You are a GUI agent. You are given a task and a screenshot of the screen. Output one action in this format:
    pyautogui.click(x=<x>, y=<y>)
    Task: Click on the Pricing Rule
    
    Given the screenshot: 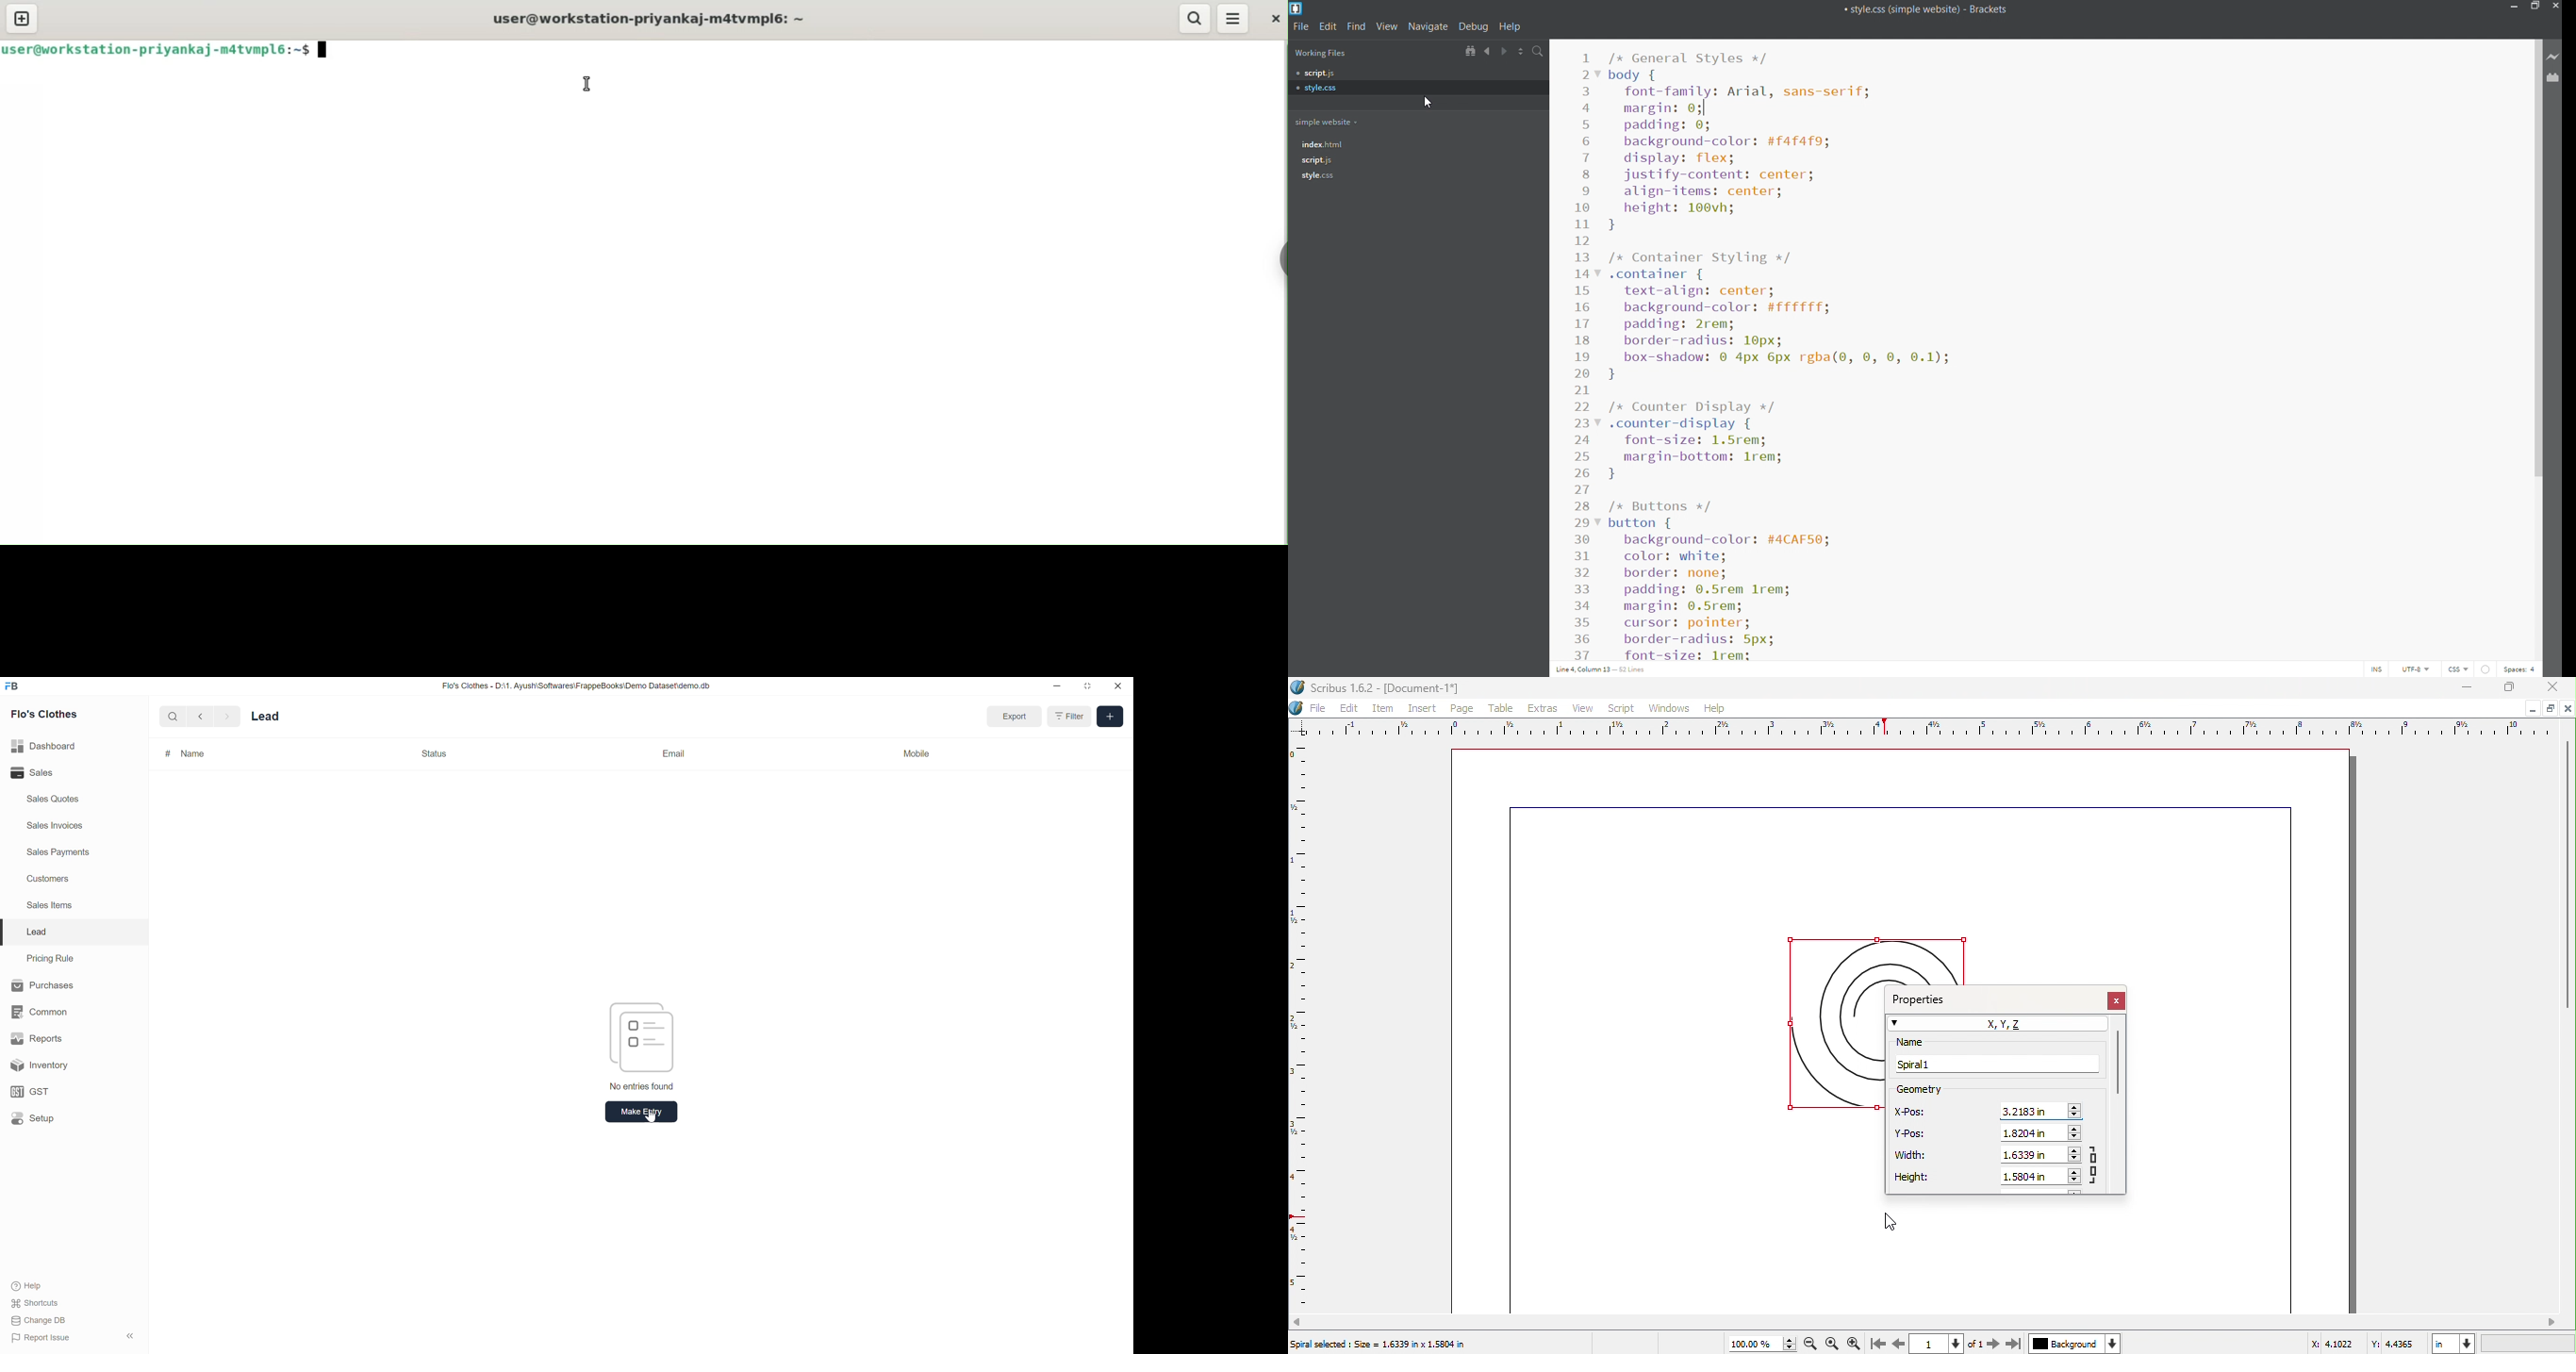 What is the action you would take?
    pyautogui.click(x=49, y=957)
    